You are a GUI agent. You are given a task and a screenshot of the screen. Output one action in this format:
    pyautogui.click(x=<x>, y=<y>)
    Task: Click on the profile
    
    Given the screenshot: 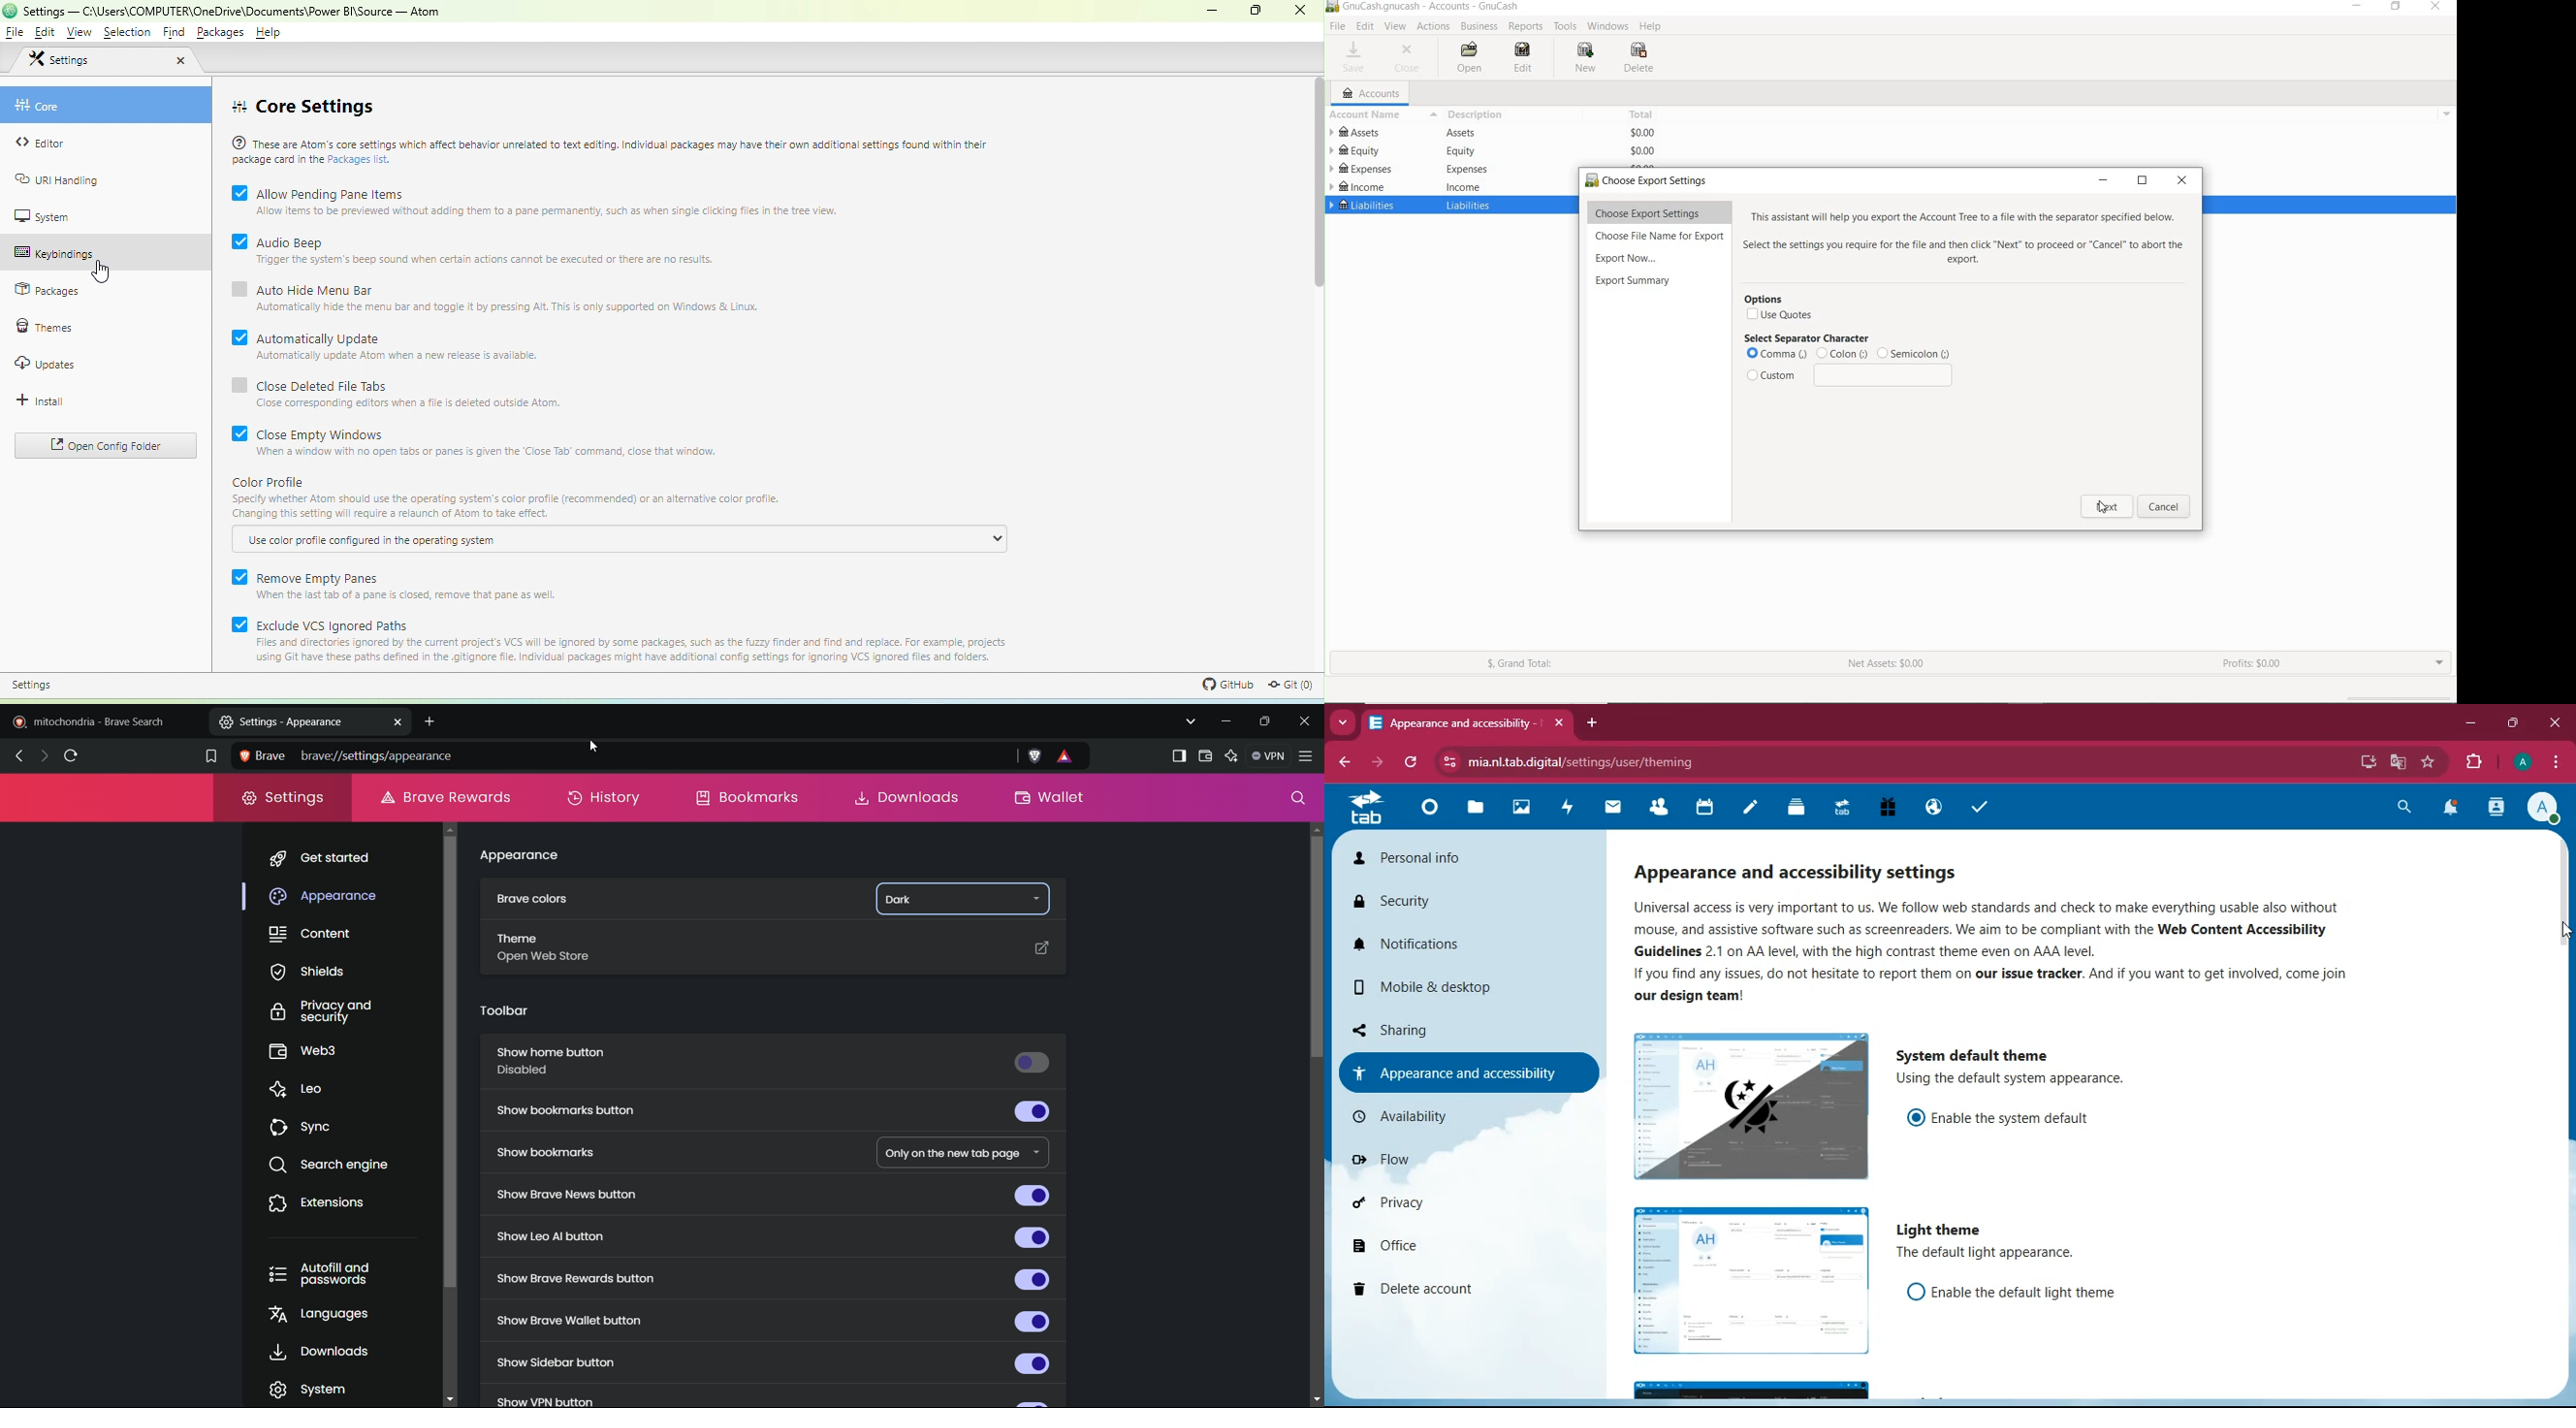 What is the action you would take?
    pyautogui.click(x=2548, y=809)
    